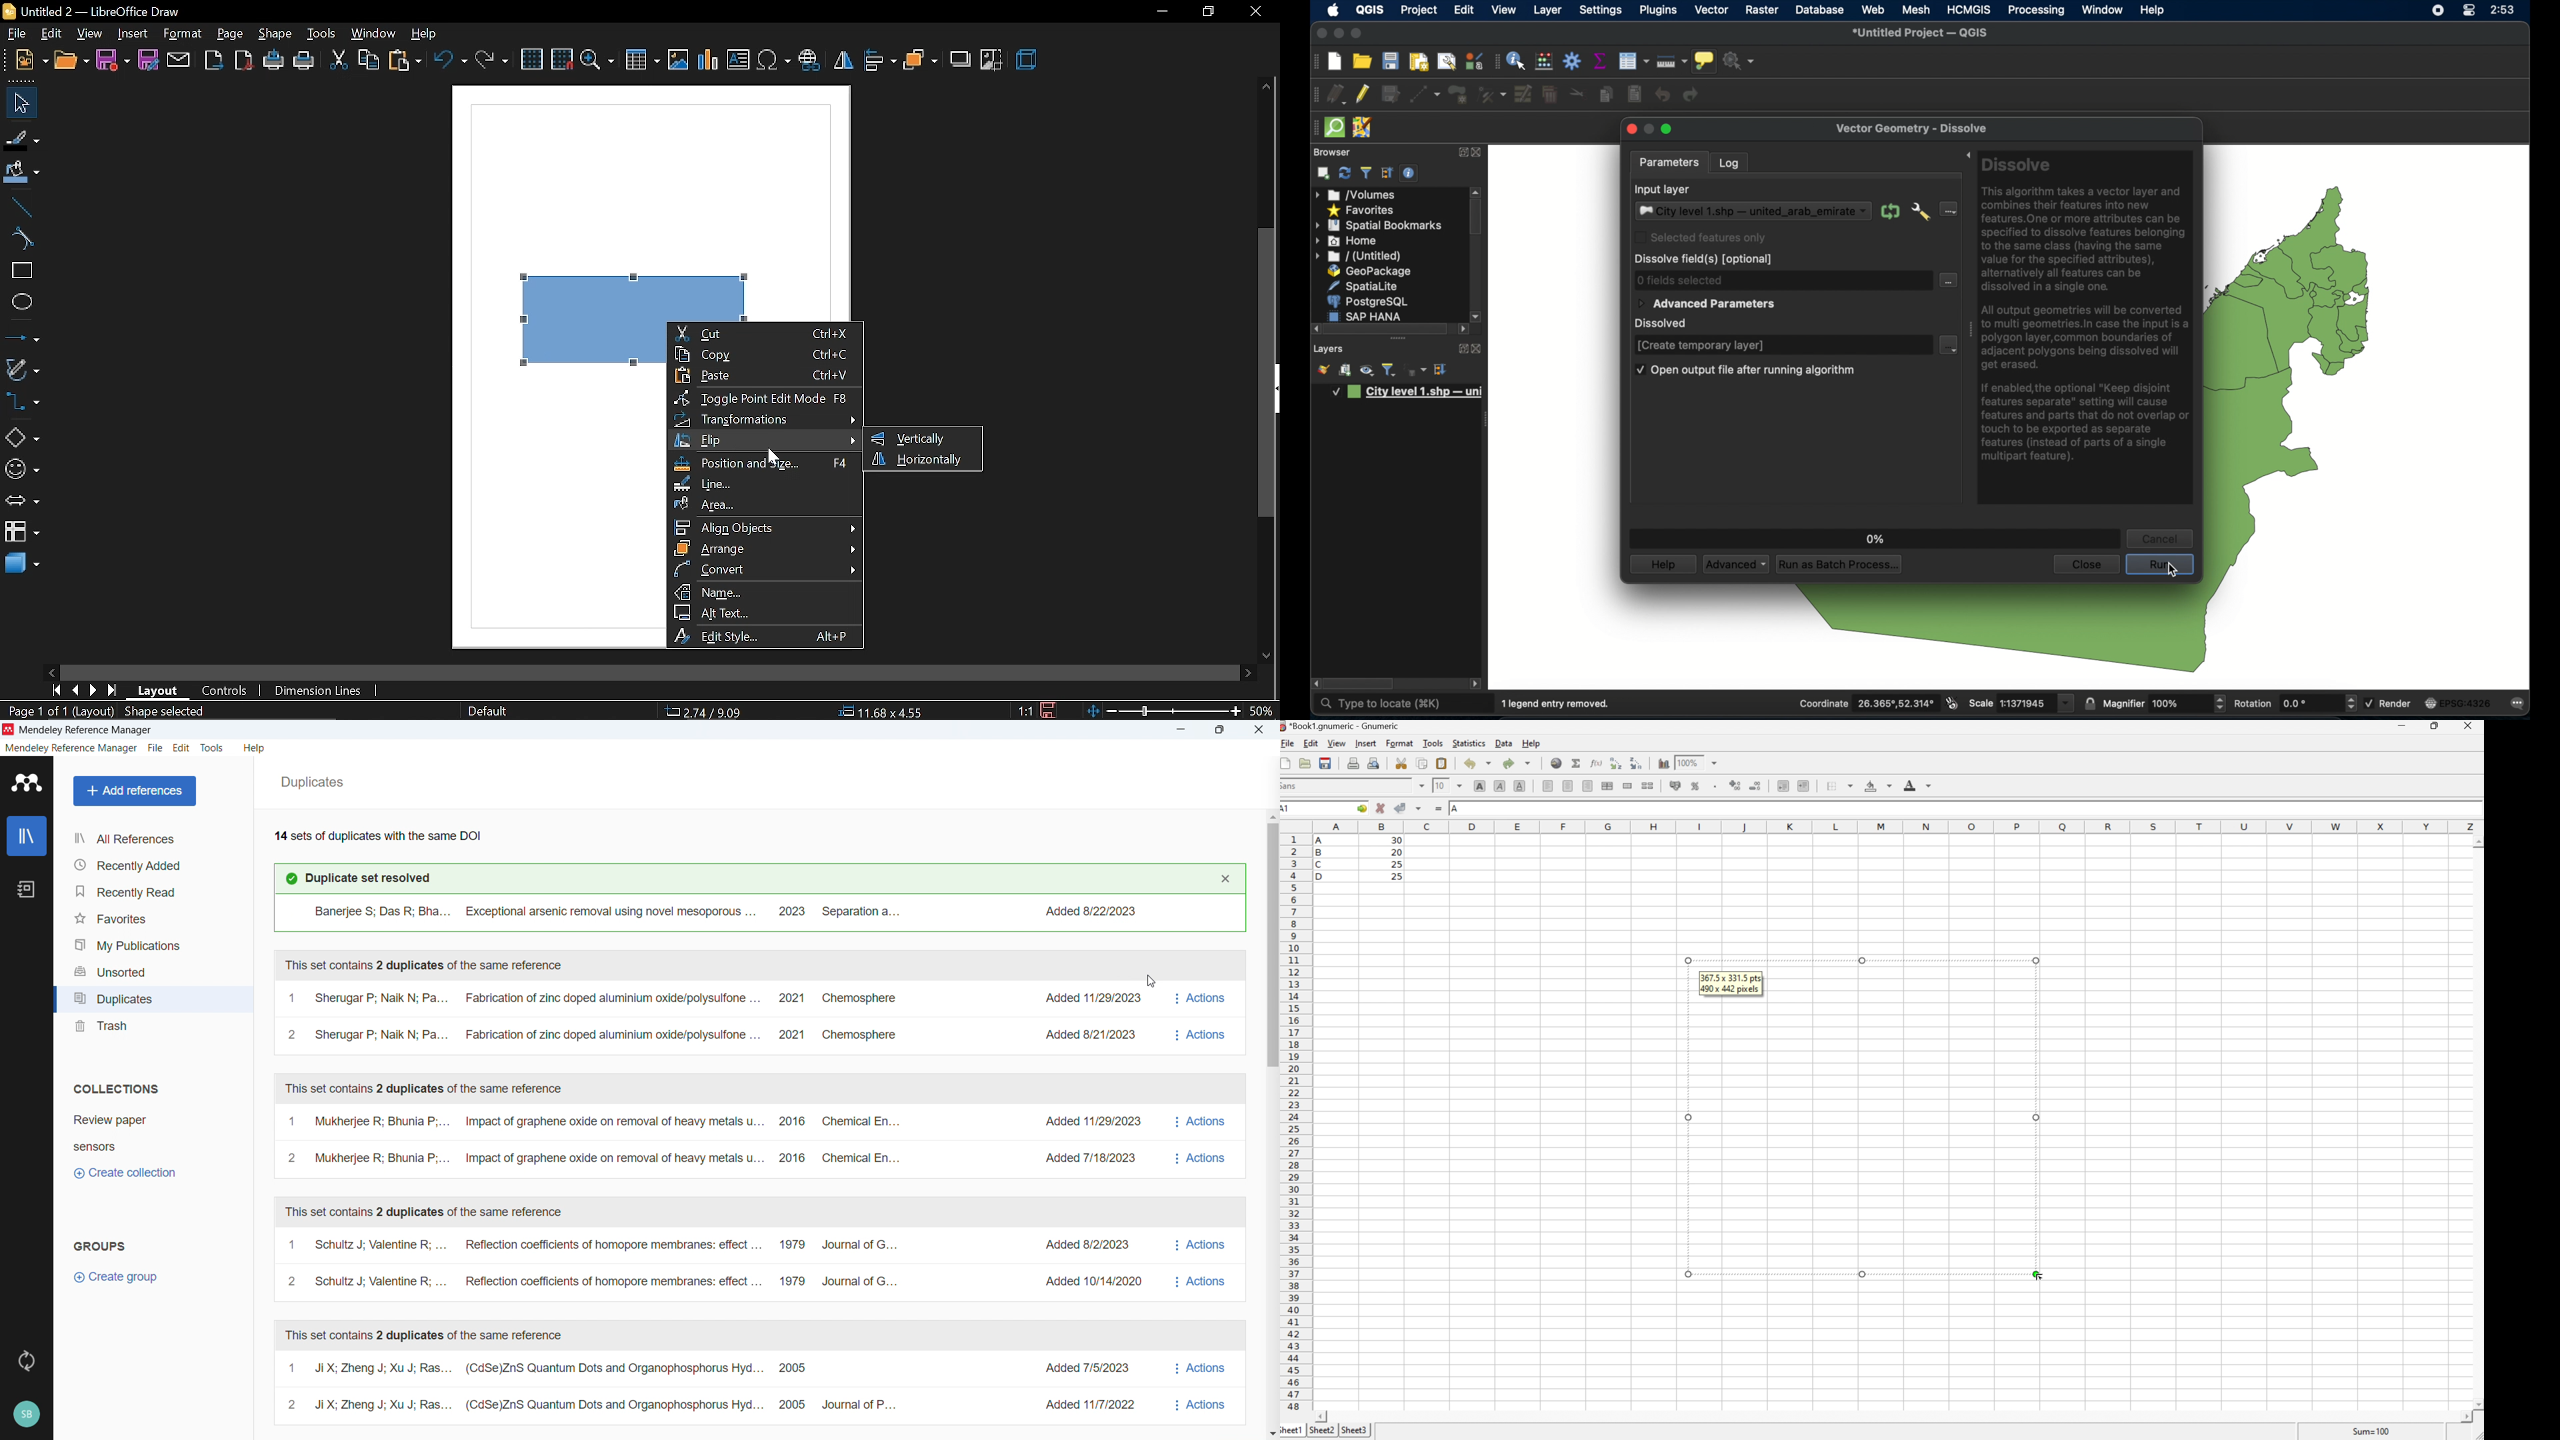 This screenshot has height=1456, width=2576. What do you see at coordinates (1806, 786) in the screenshot?
I see `Increase indent, and align the contents to the left` at bounding box center [1806, 786].